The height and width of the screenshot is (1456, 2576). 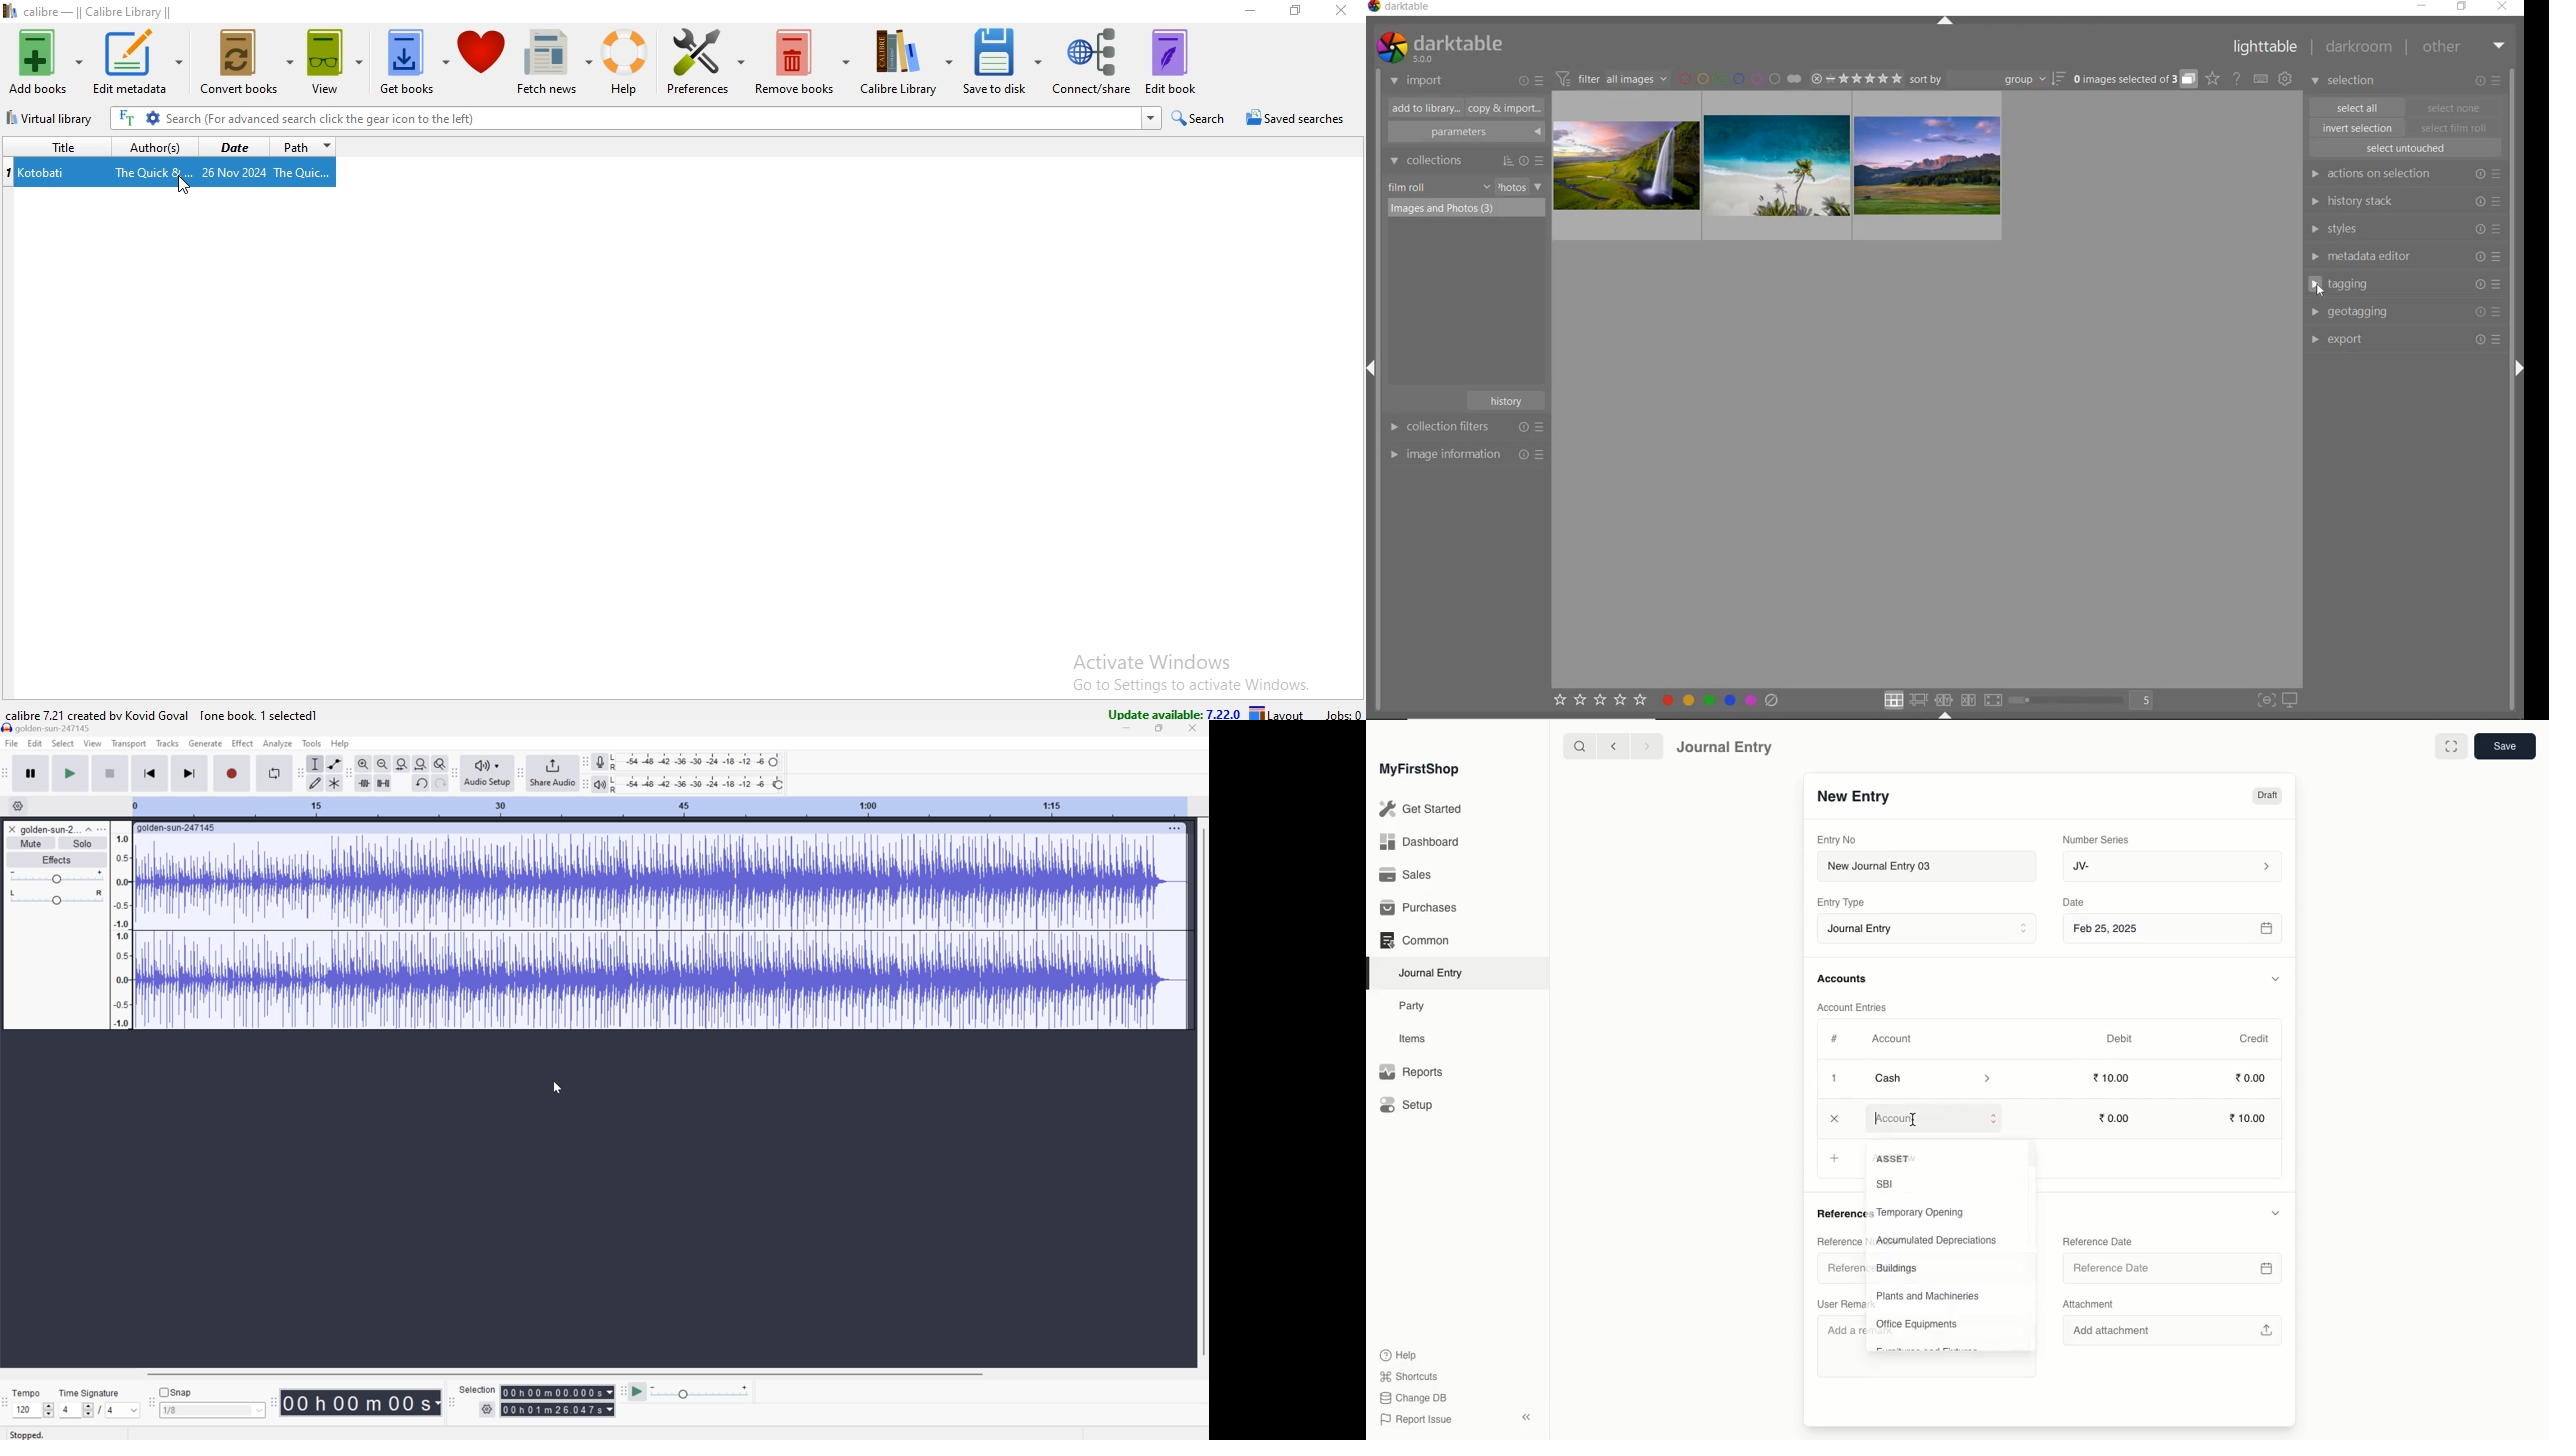 I want to click on select untouched, so click(x=2405, y=148).